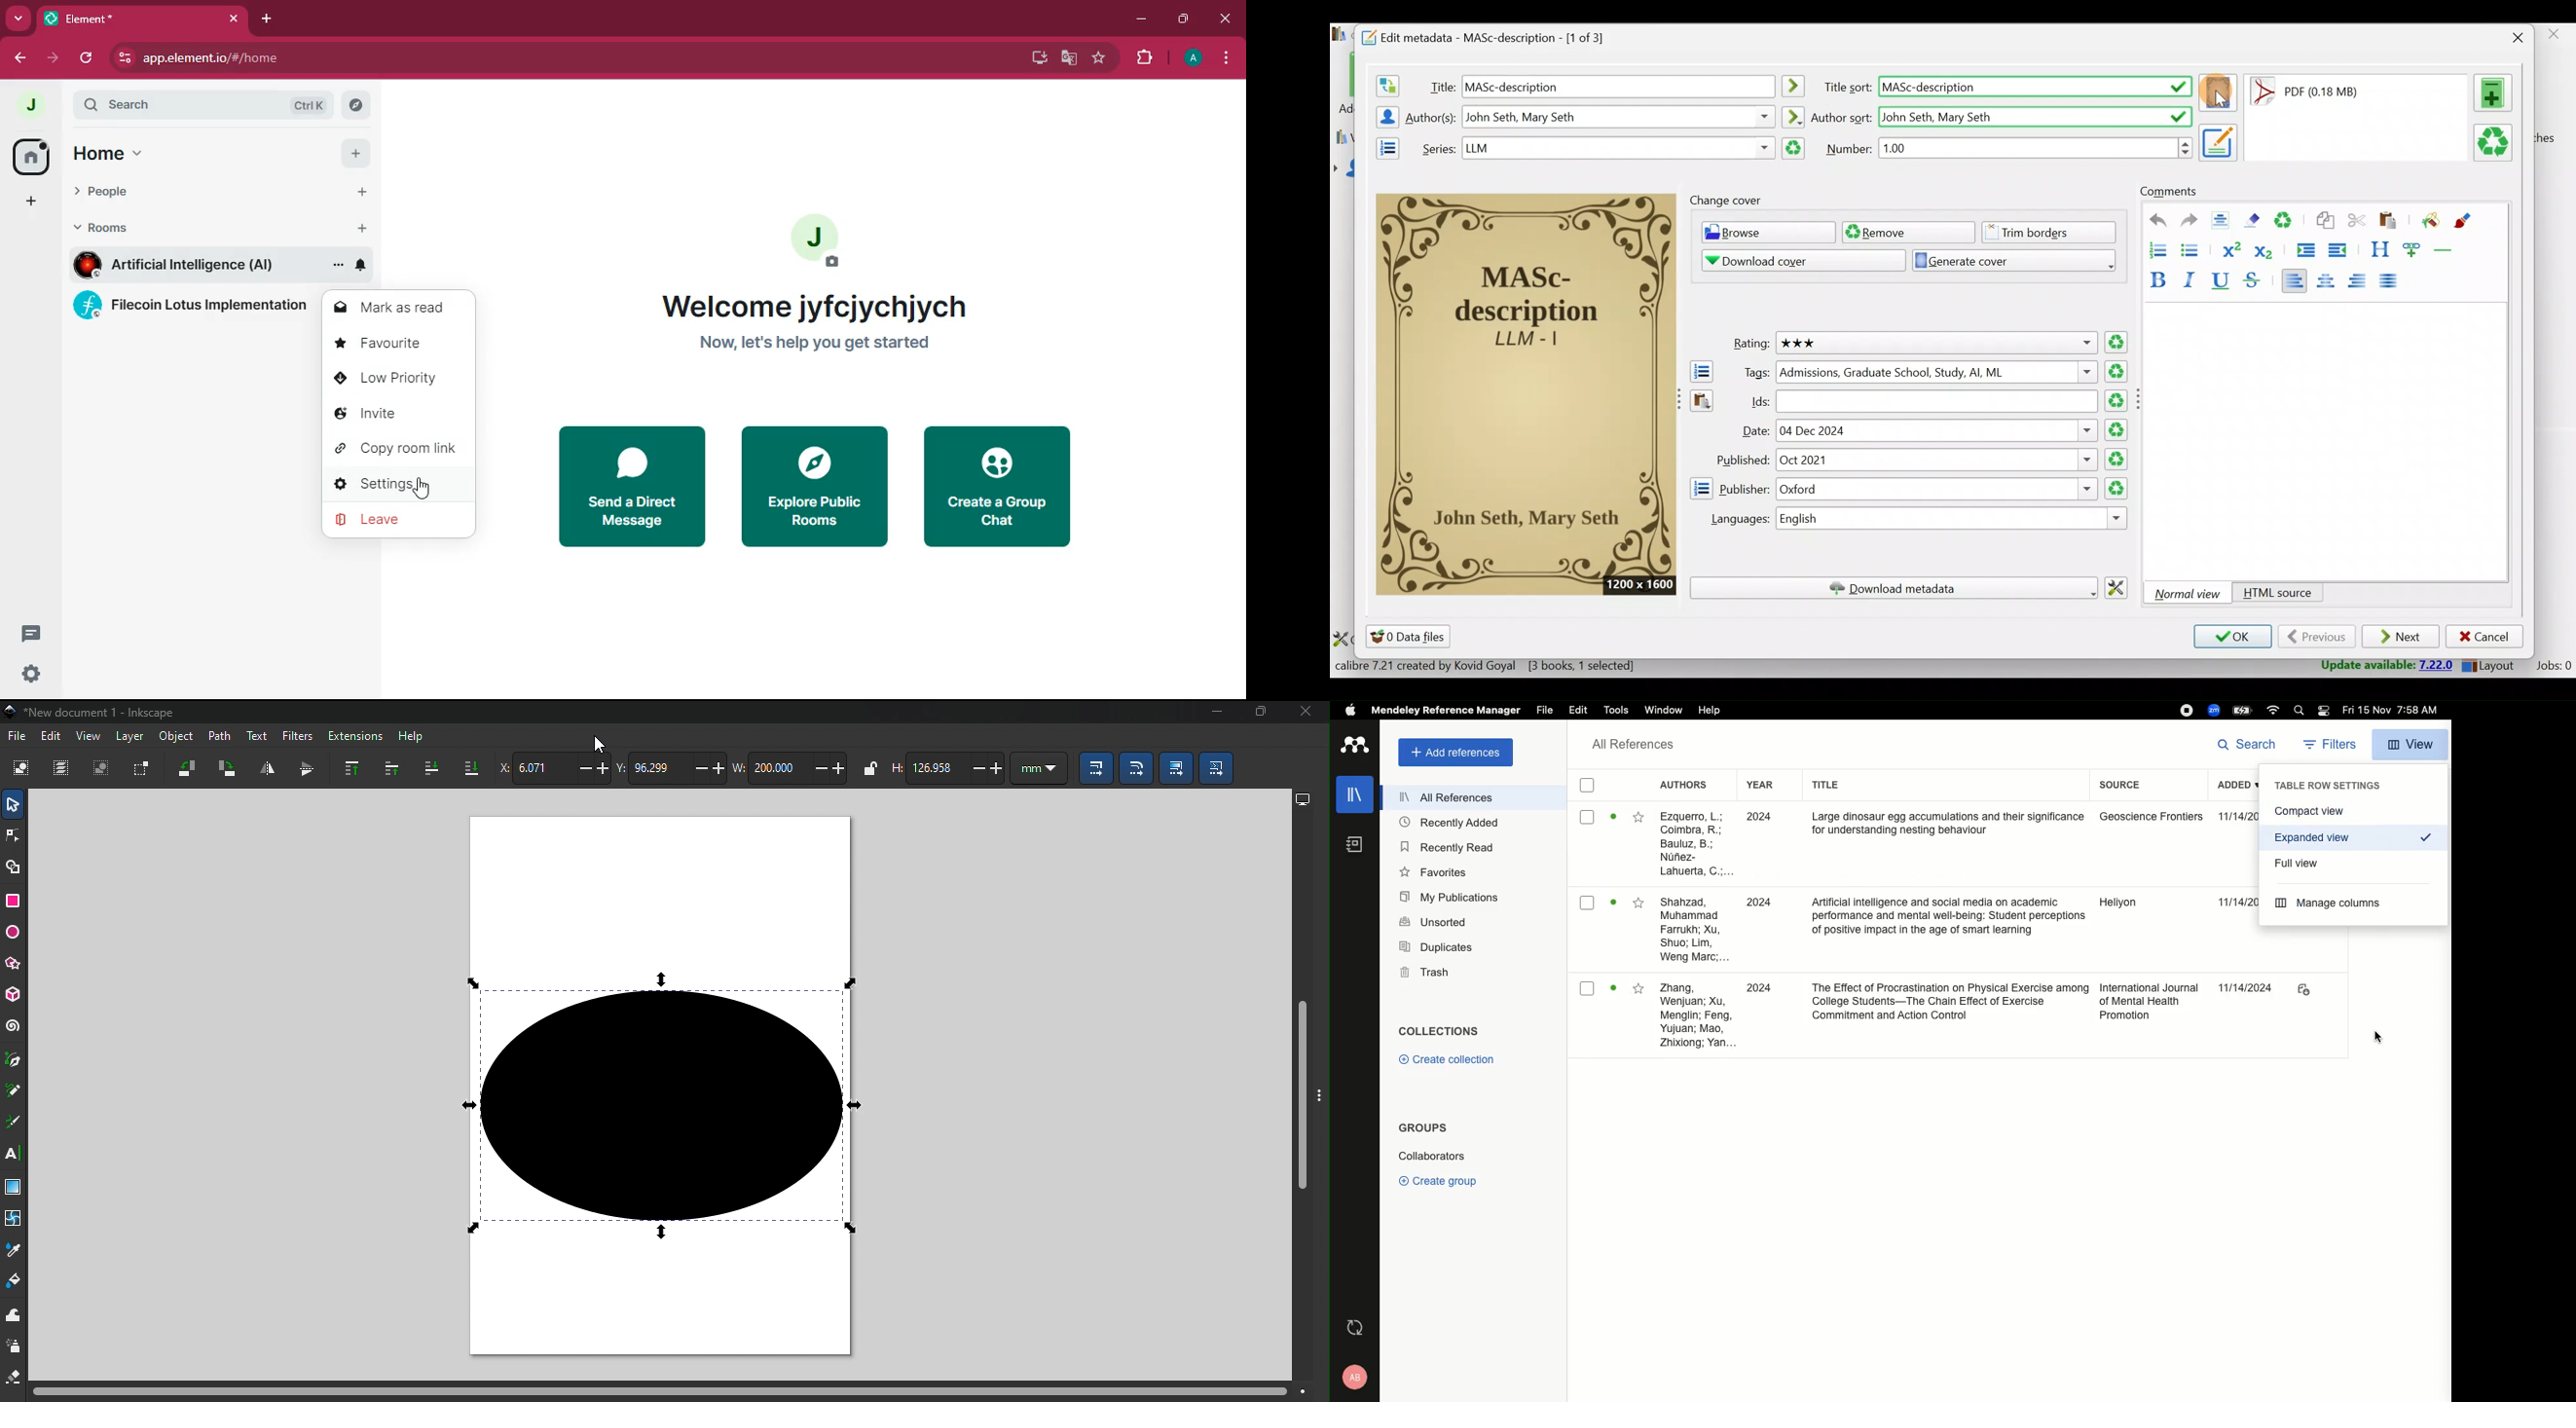 The height and width of the screenshot is (1428, 2576). Describe the element at coordinates (1756, 819) in the screenshot. I see `2024` at that location.